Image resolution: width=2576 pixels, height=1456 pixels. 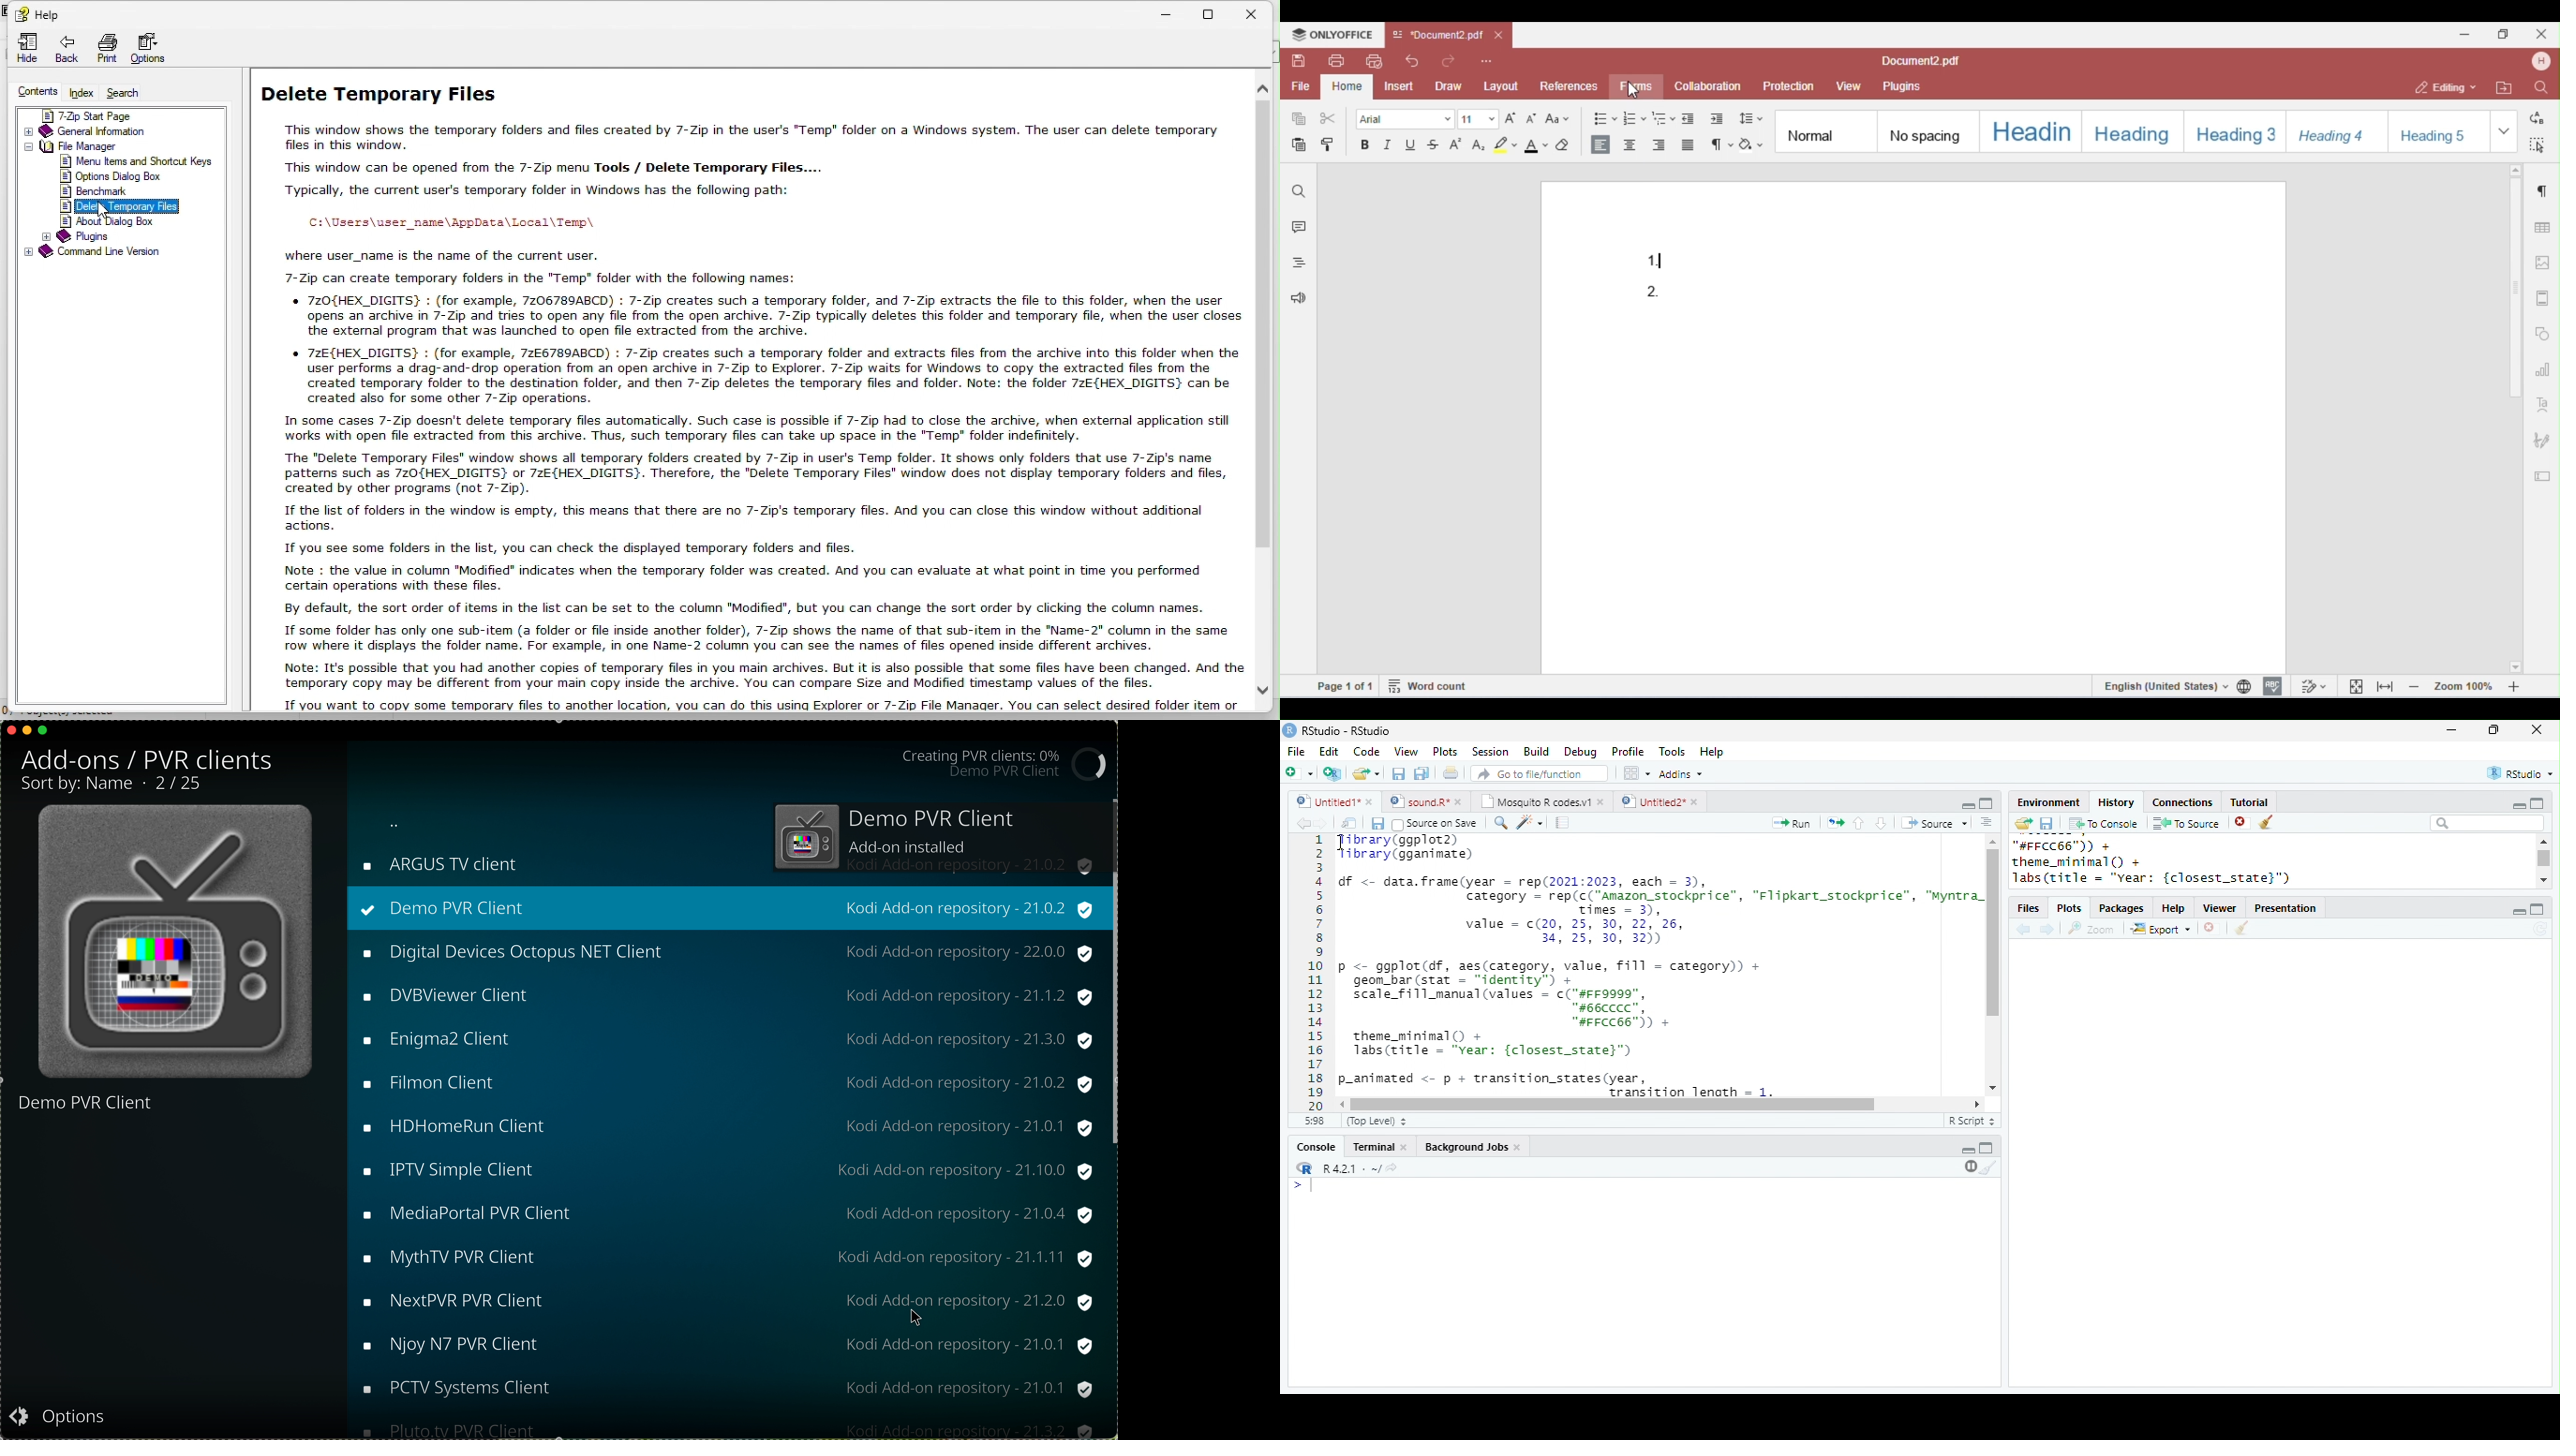 I want to click on , so click(x=24, y=49).